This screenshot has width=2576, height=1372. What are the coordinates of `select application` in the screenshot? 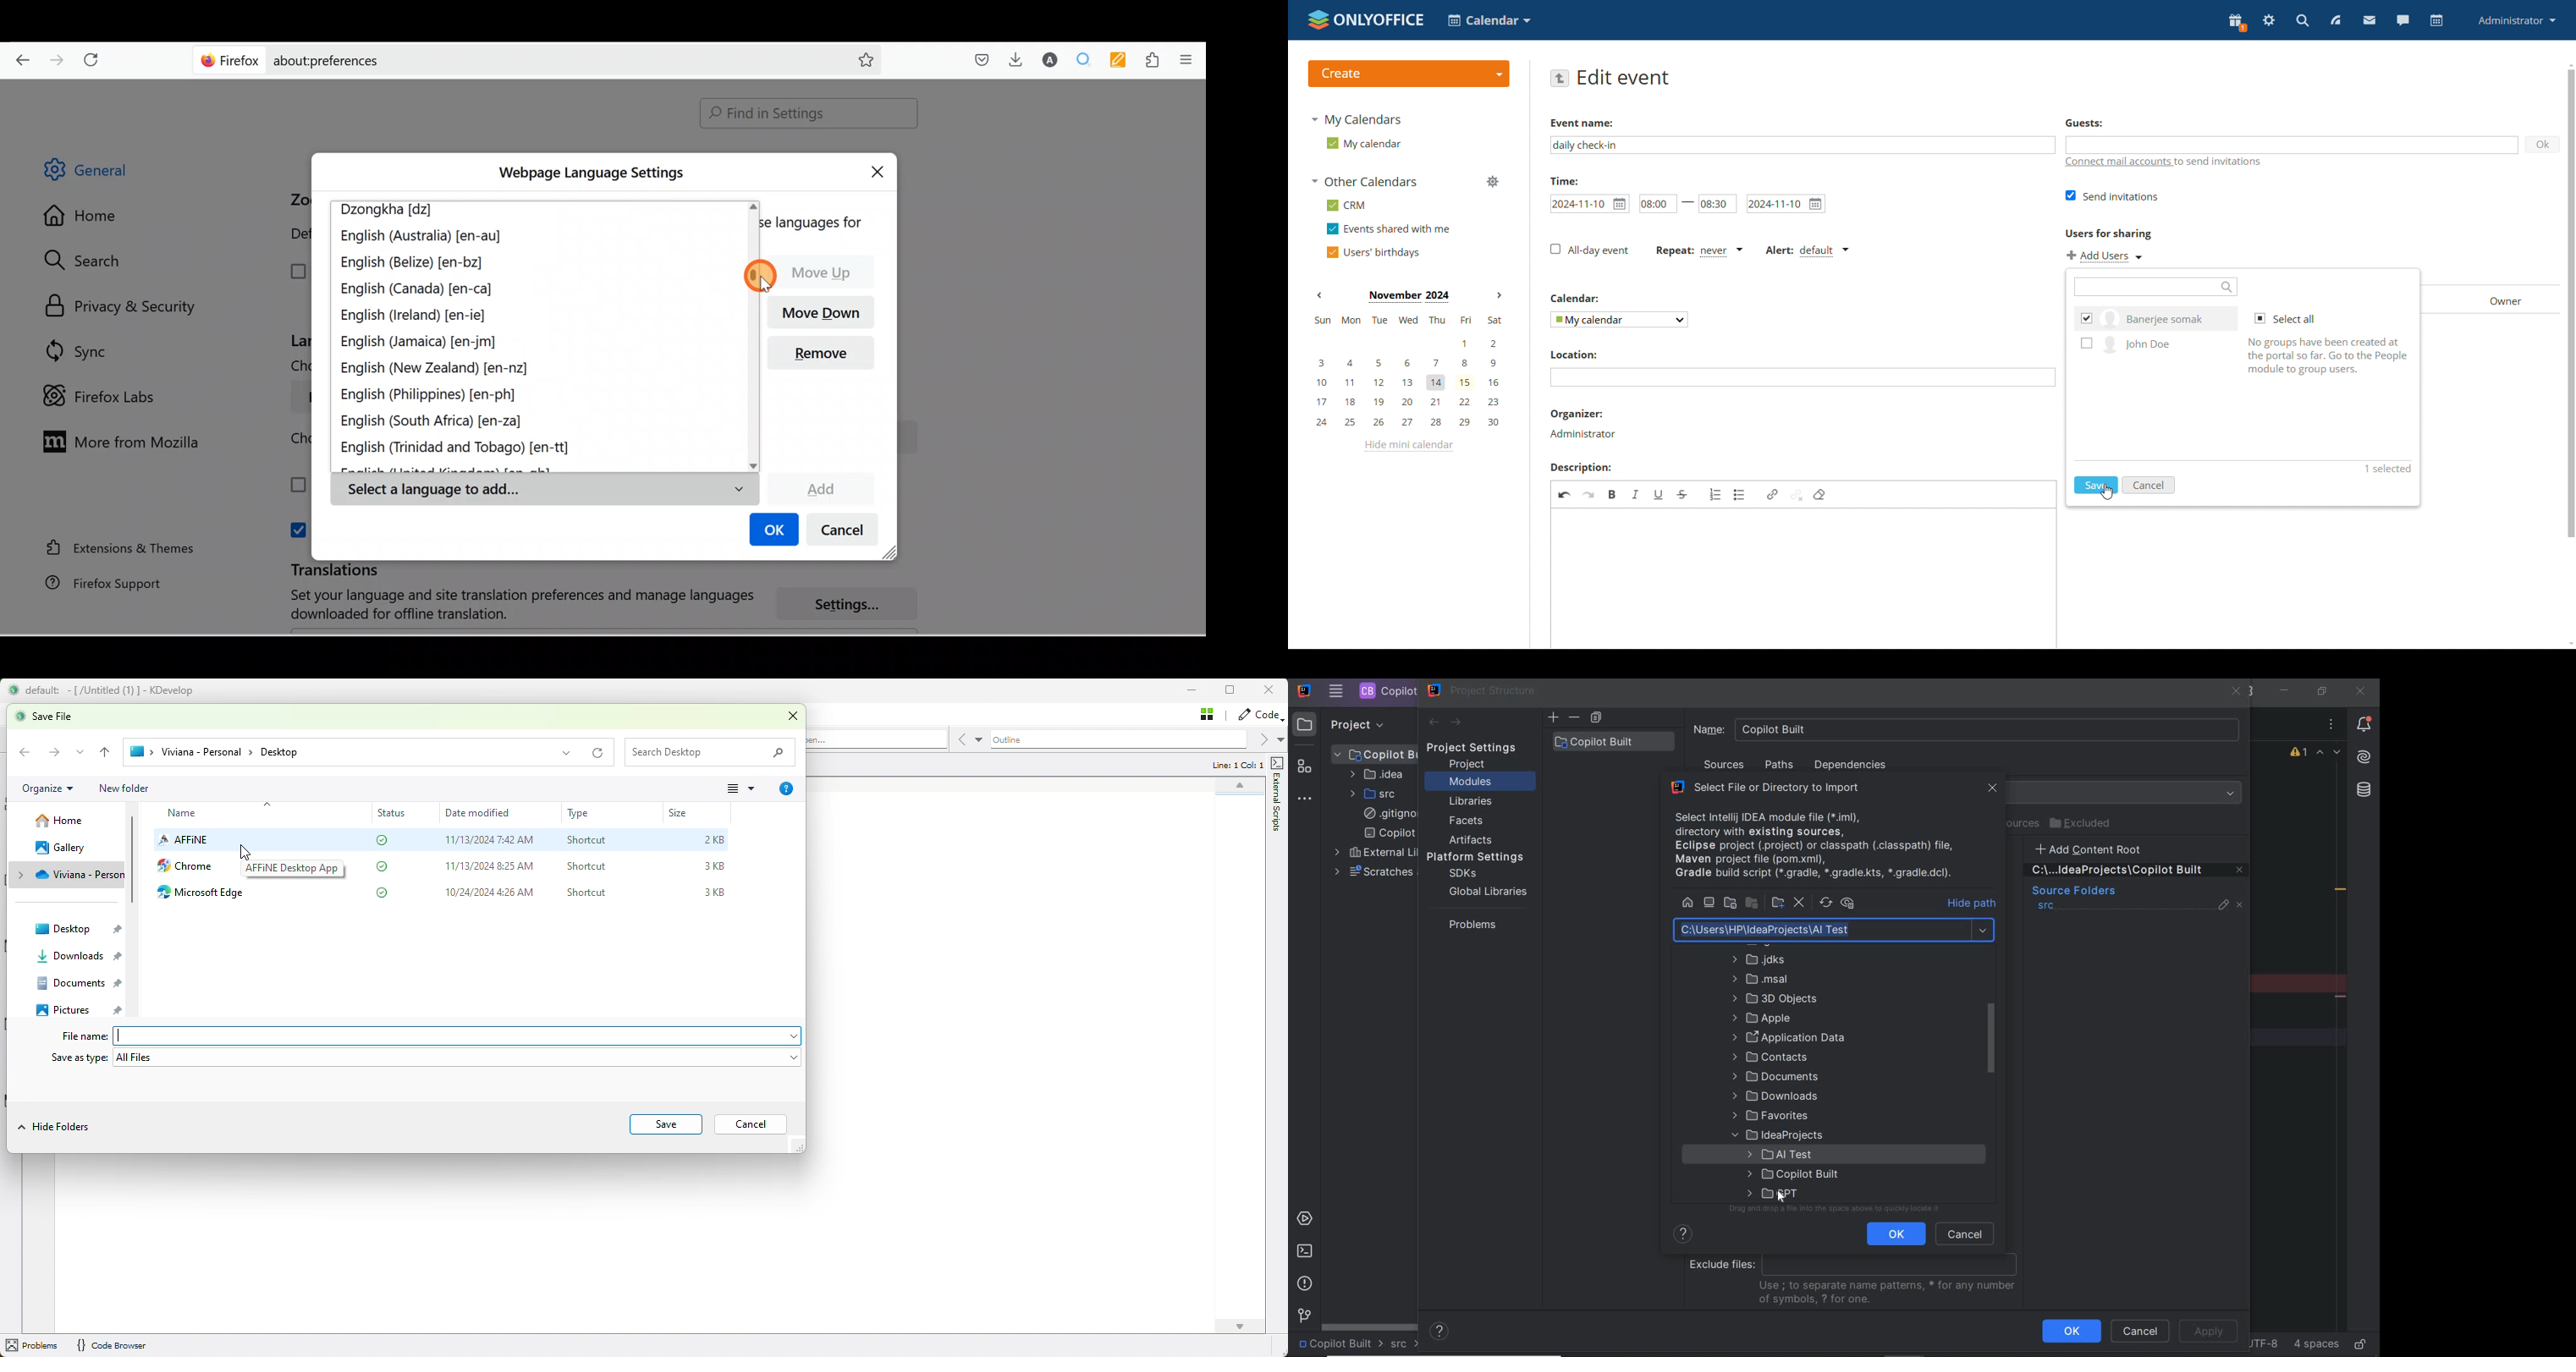 It's located at (1489, 20).